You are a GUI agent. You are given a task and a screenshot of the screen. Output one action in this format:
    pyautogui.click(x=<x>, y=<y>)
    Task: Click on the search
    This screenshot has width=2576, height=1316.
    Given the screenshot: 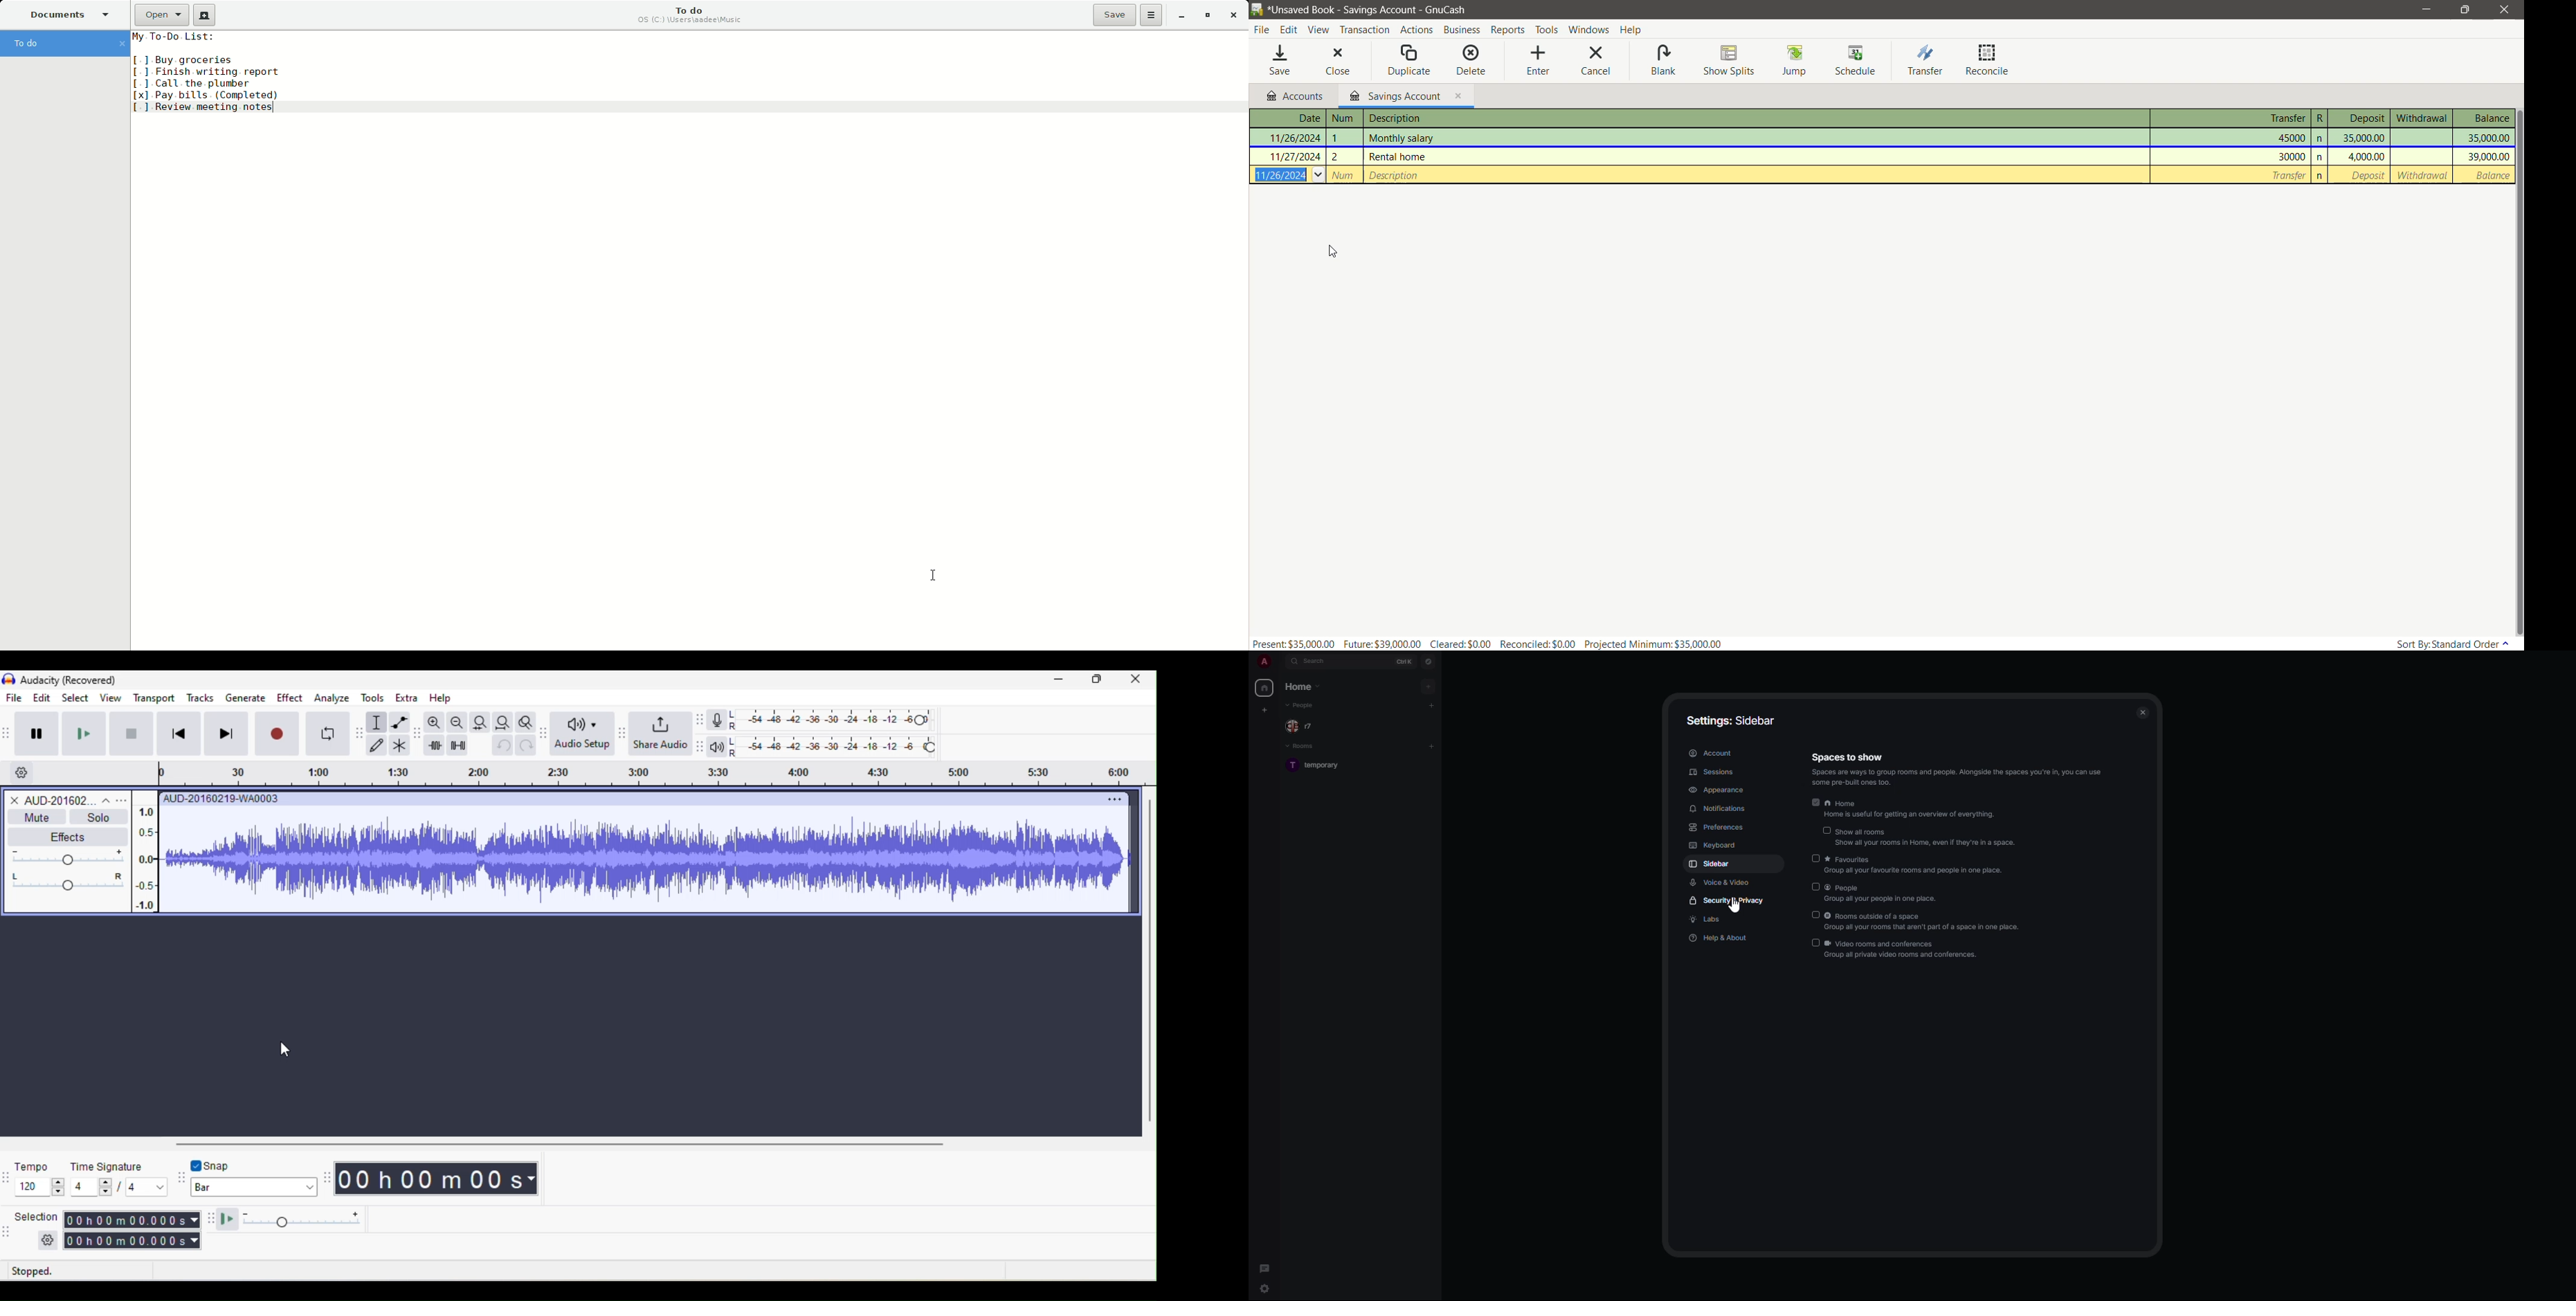 What is the action you would take?
    pyautogui.click(x=1316, y=662)
    